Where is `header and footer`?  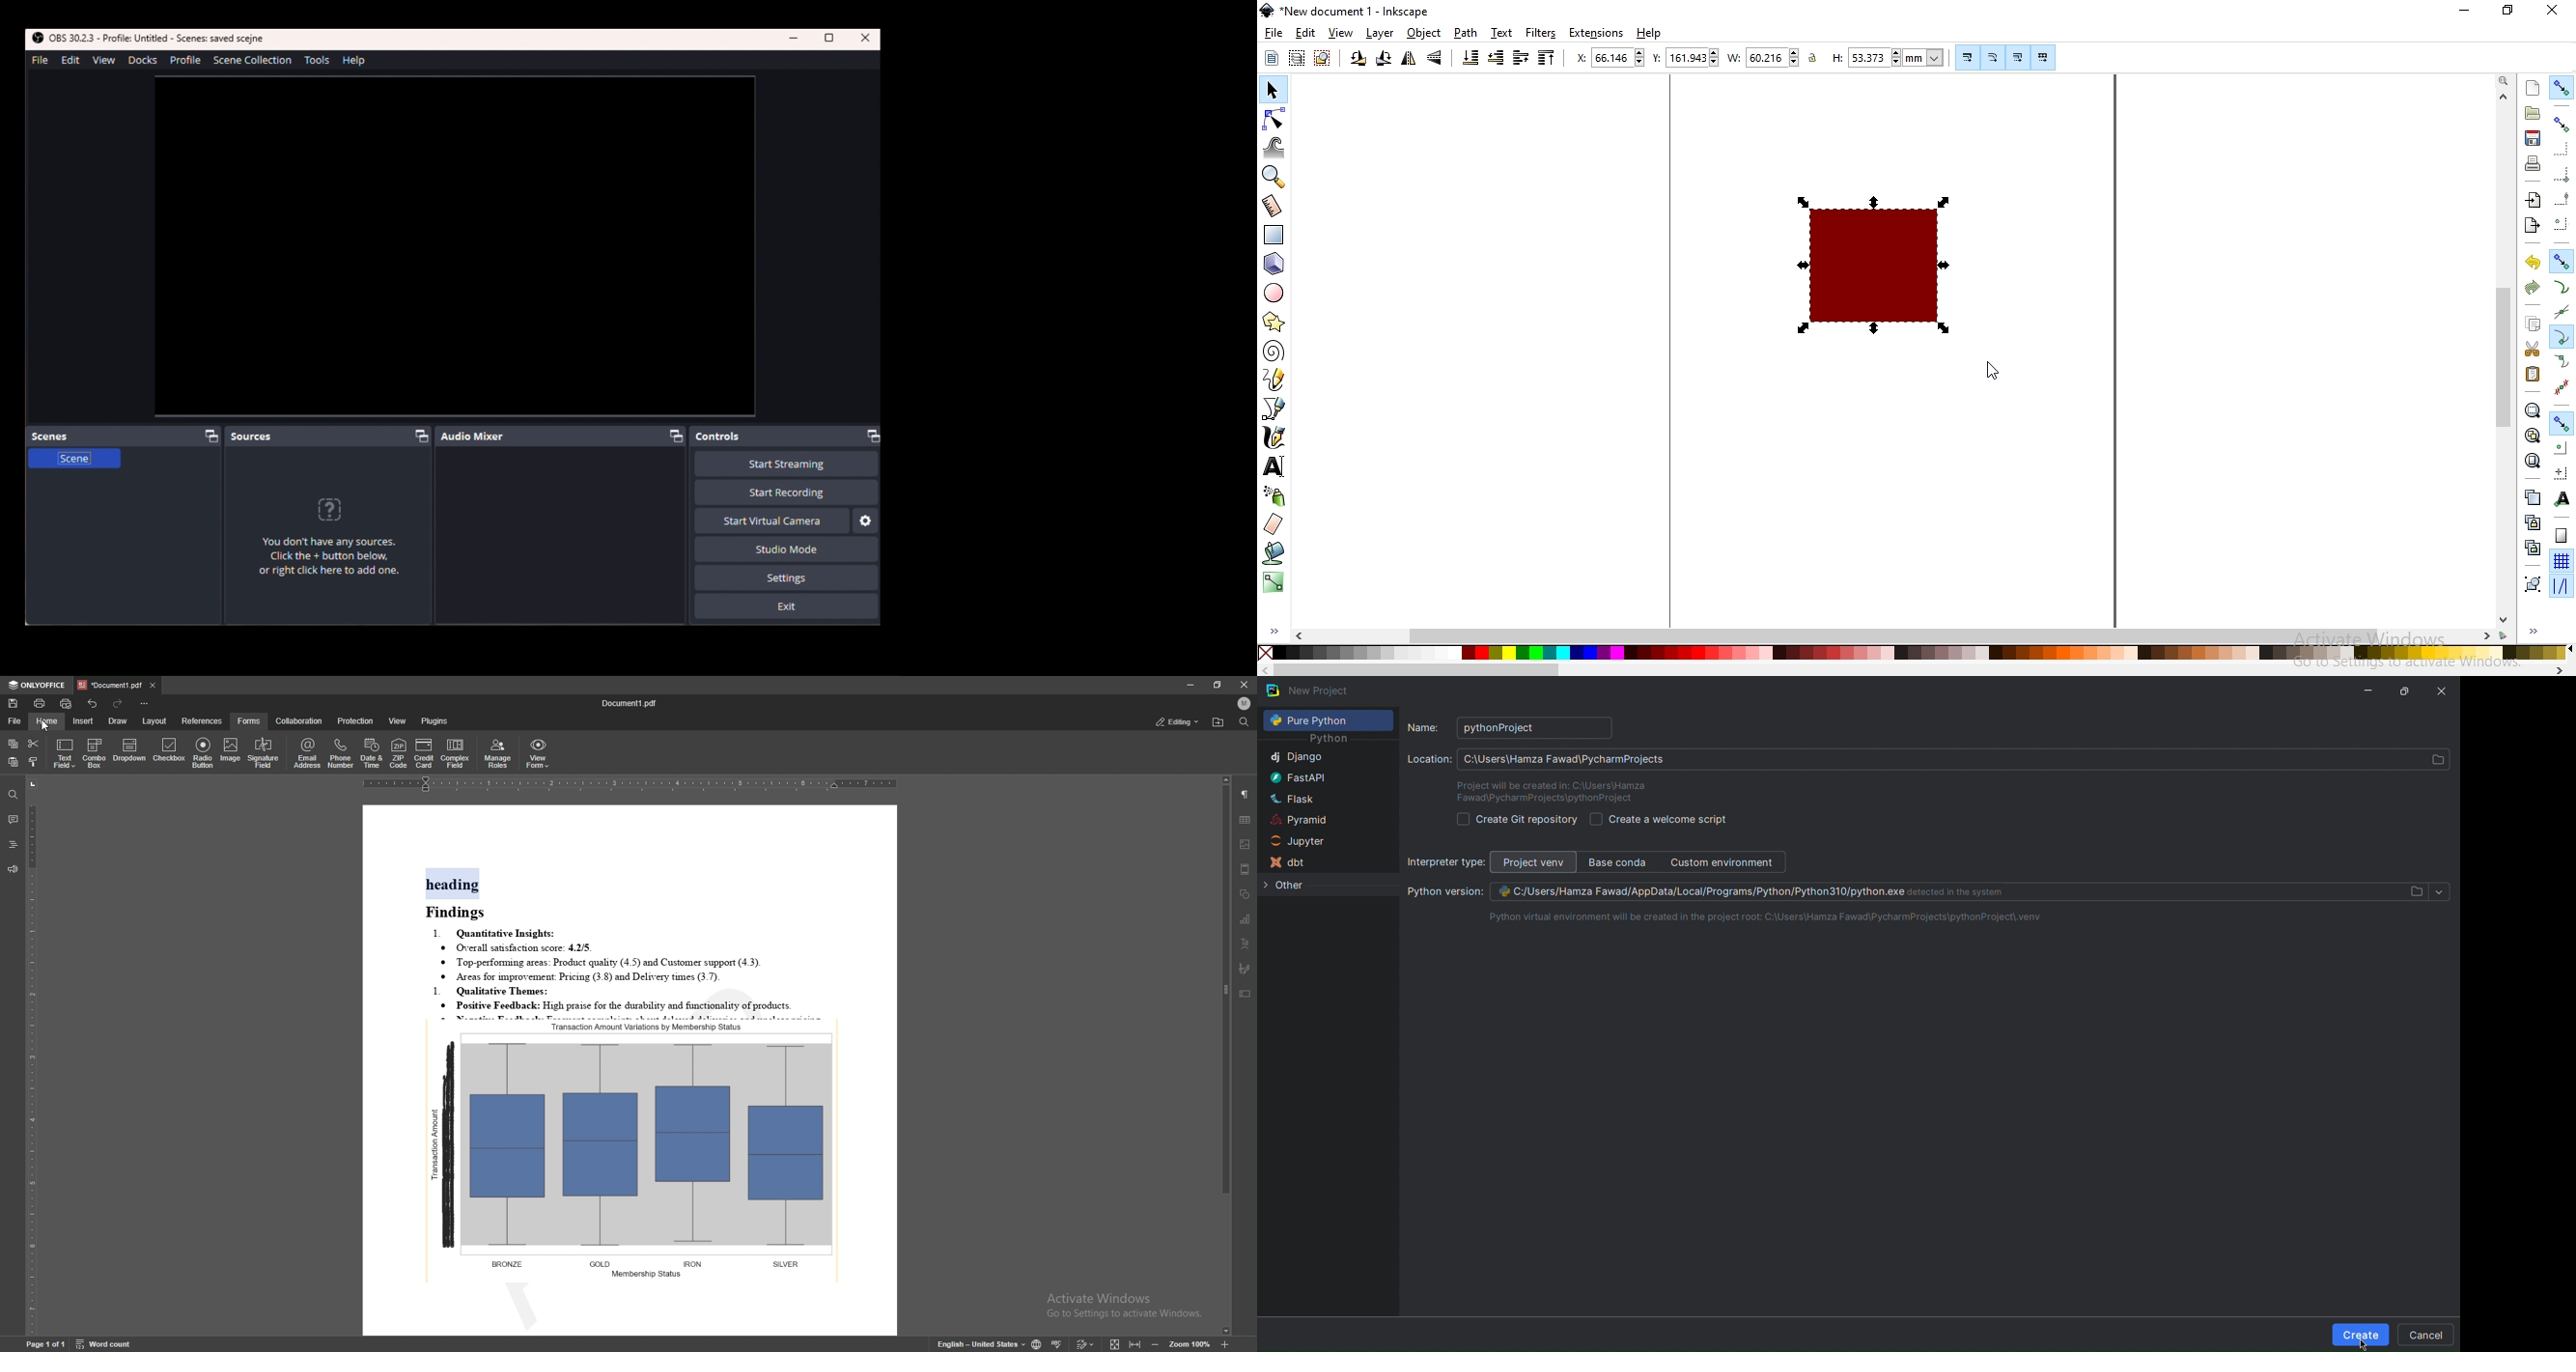
header and footer is located at coordinates (1245, 869).